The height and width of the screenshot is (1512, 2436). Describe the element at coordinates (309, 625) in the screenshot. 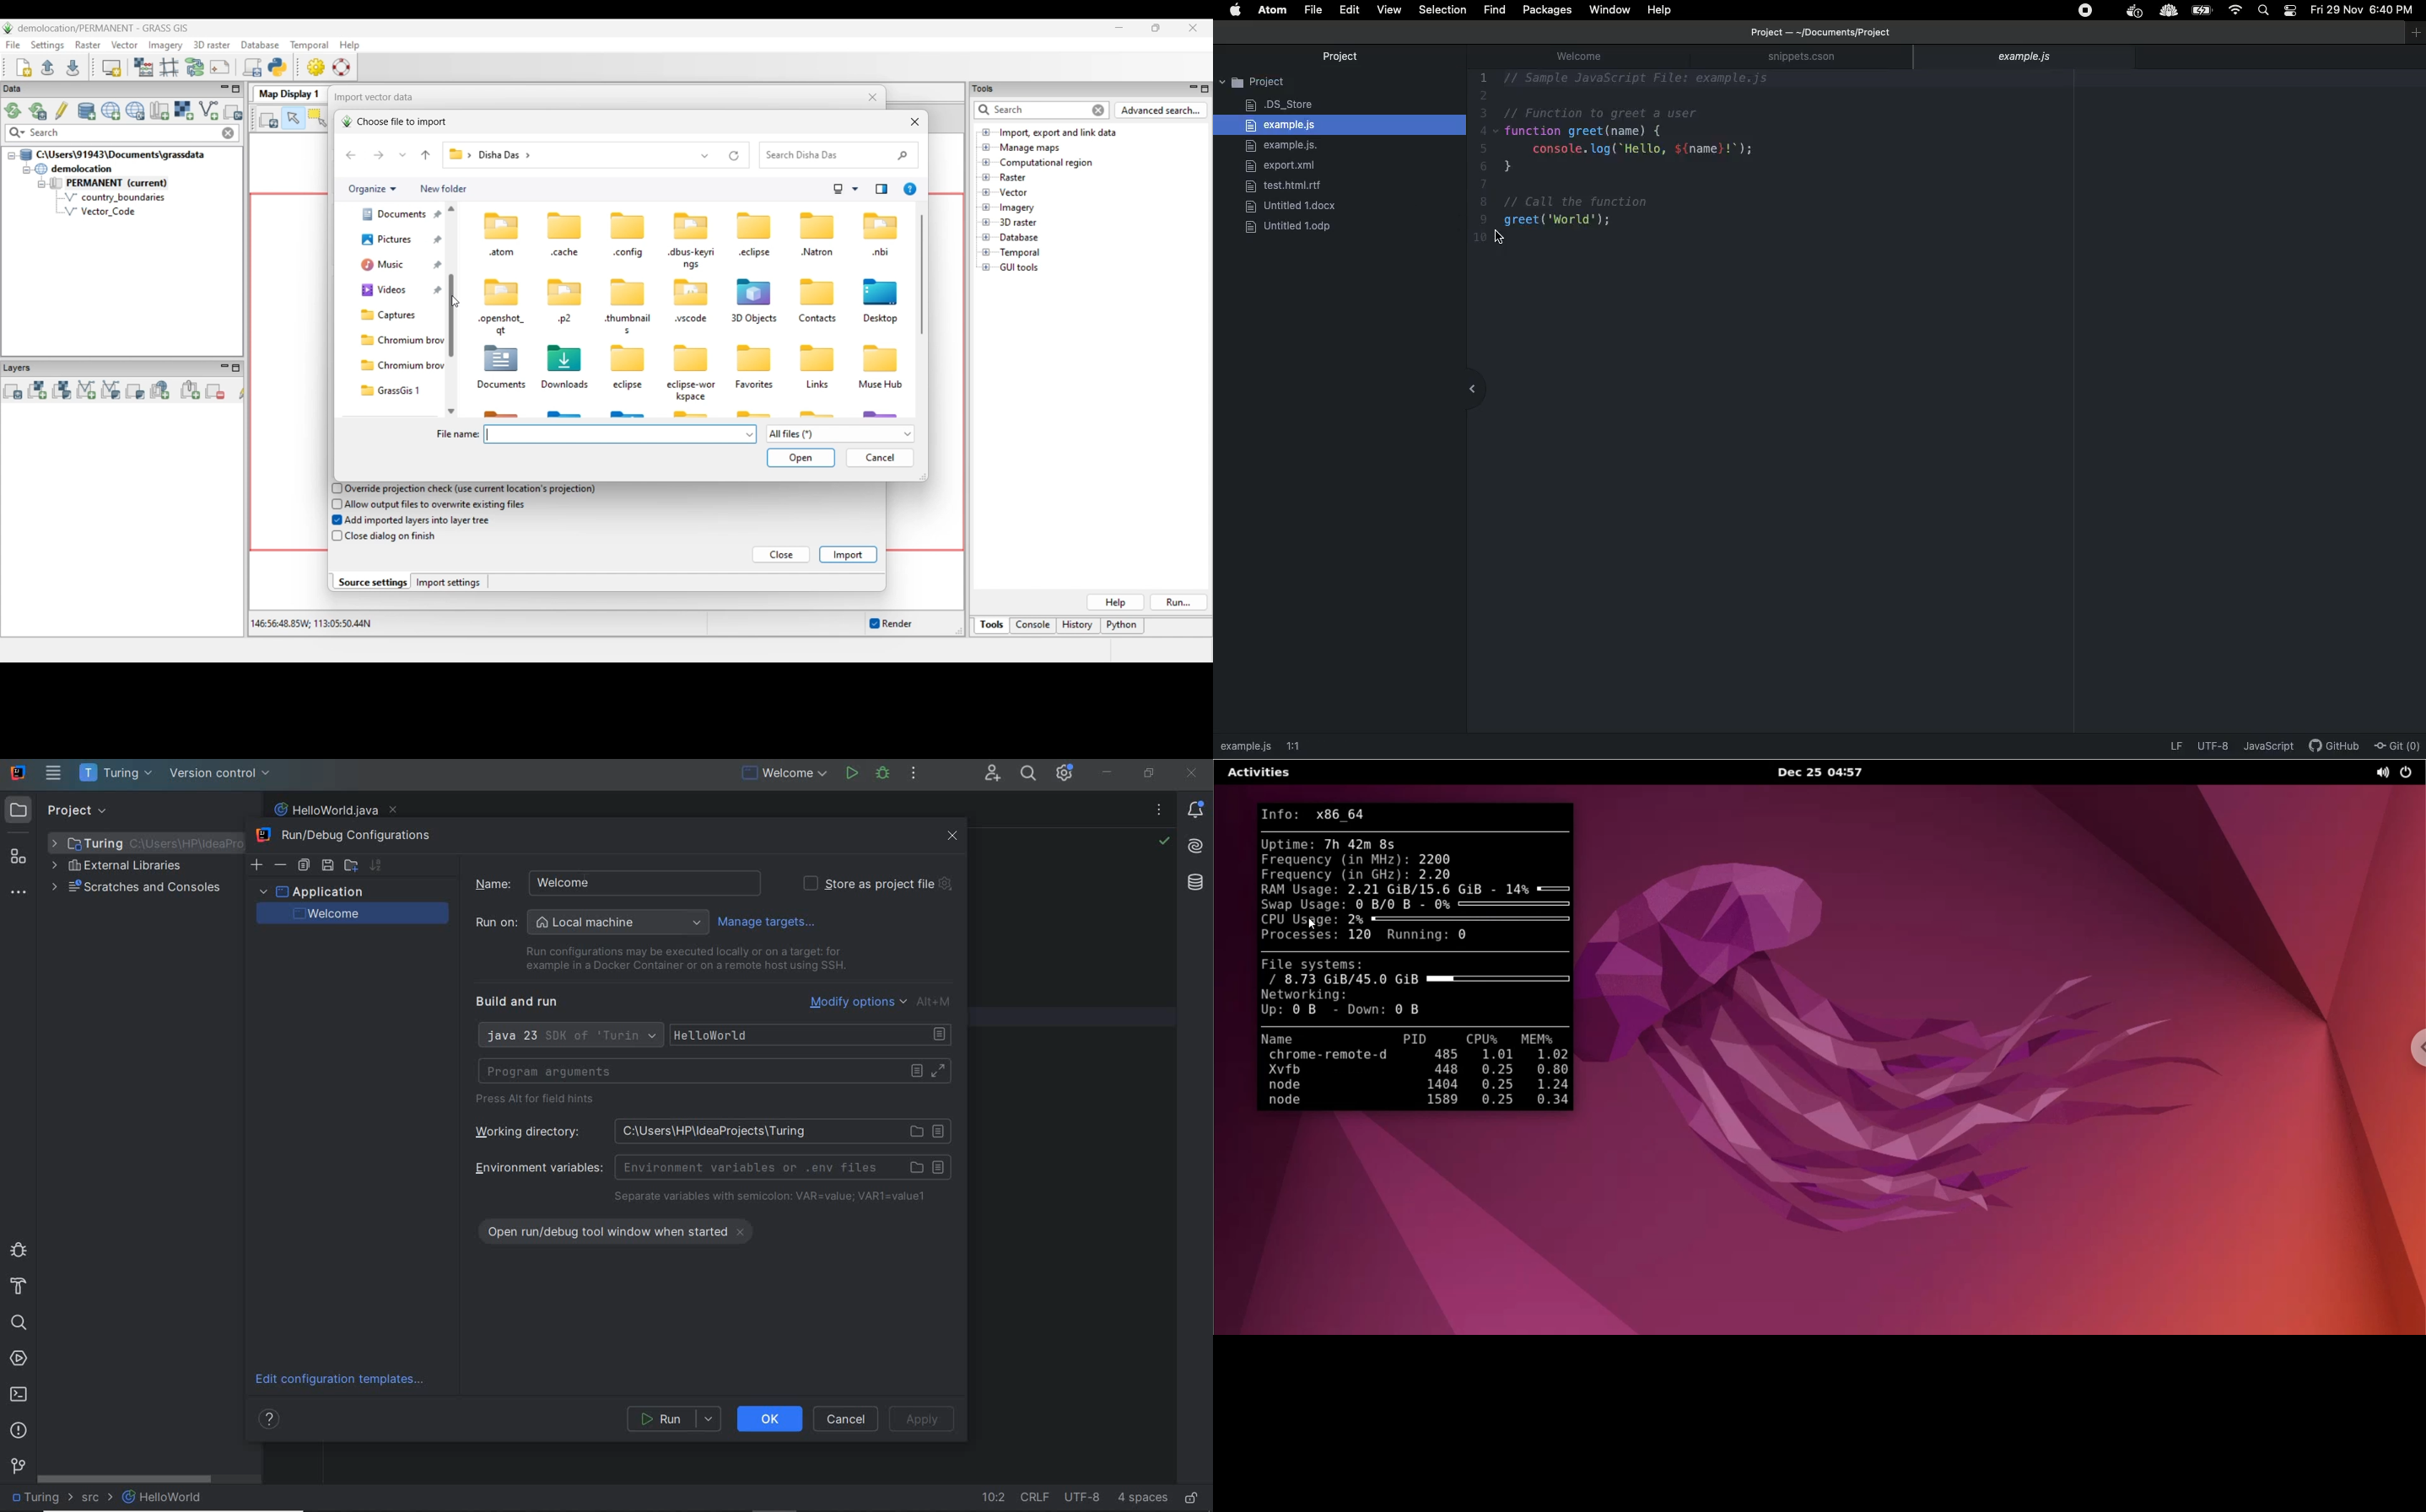

I see `Co-ordinates of the cursor within the display area` at that location.